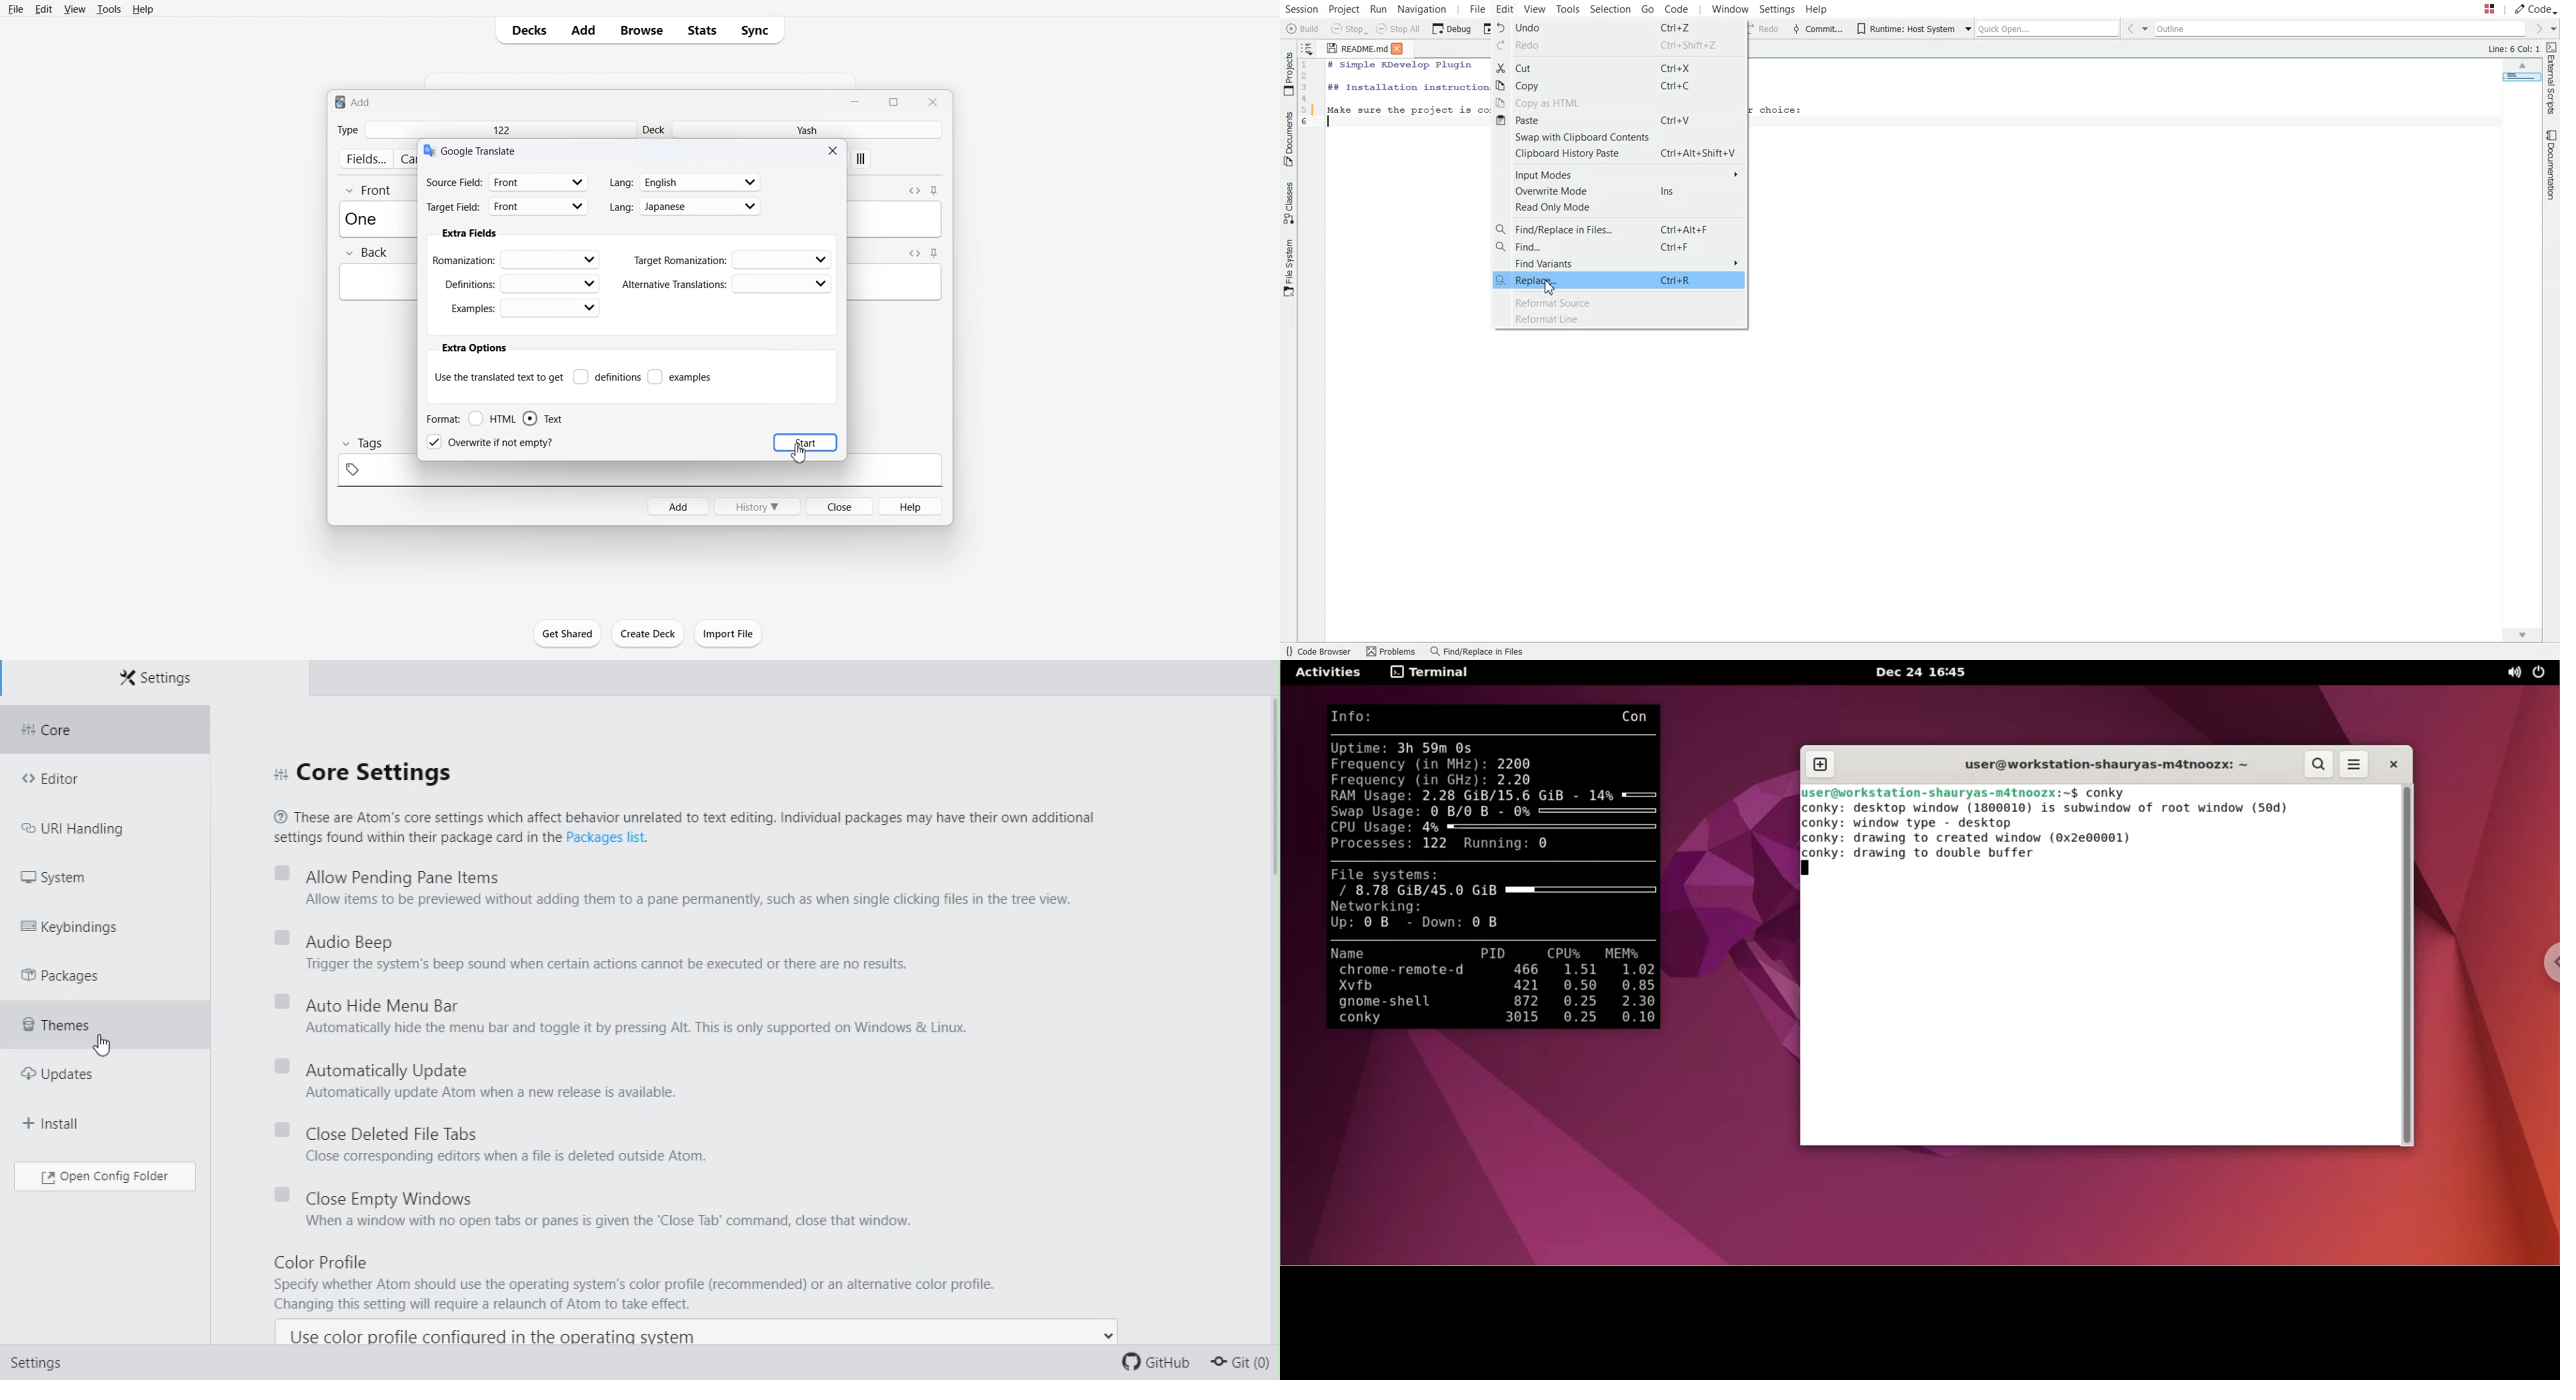 The width and height of the screenshot is (2576, 1400). What do you see at coordinates (839, 505) in the screenshot?
I see `Close` at bounding box center [839, 505].